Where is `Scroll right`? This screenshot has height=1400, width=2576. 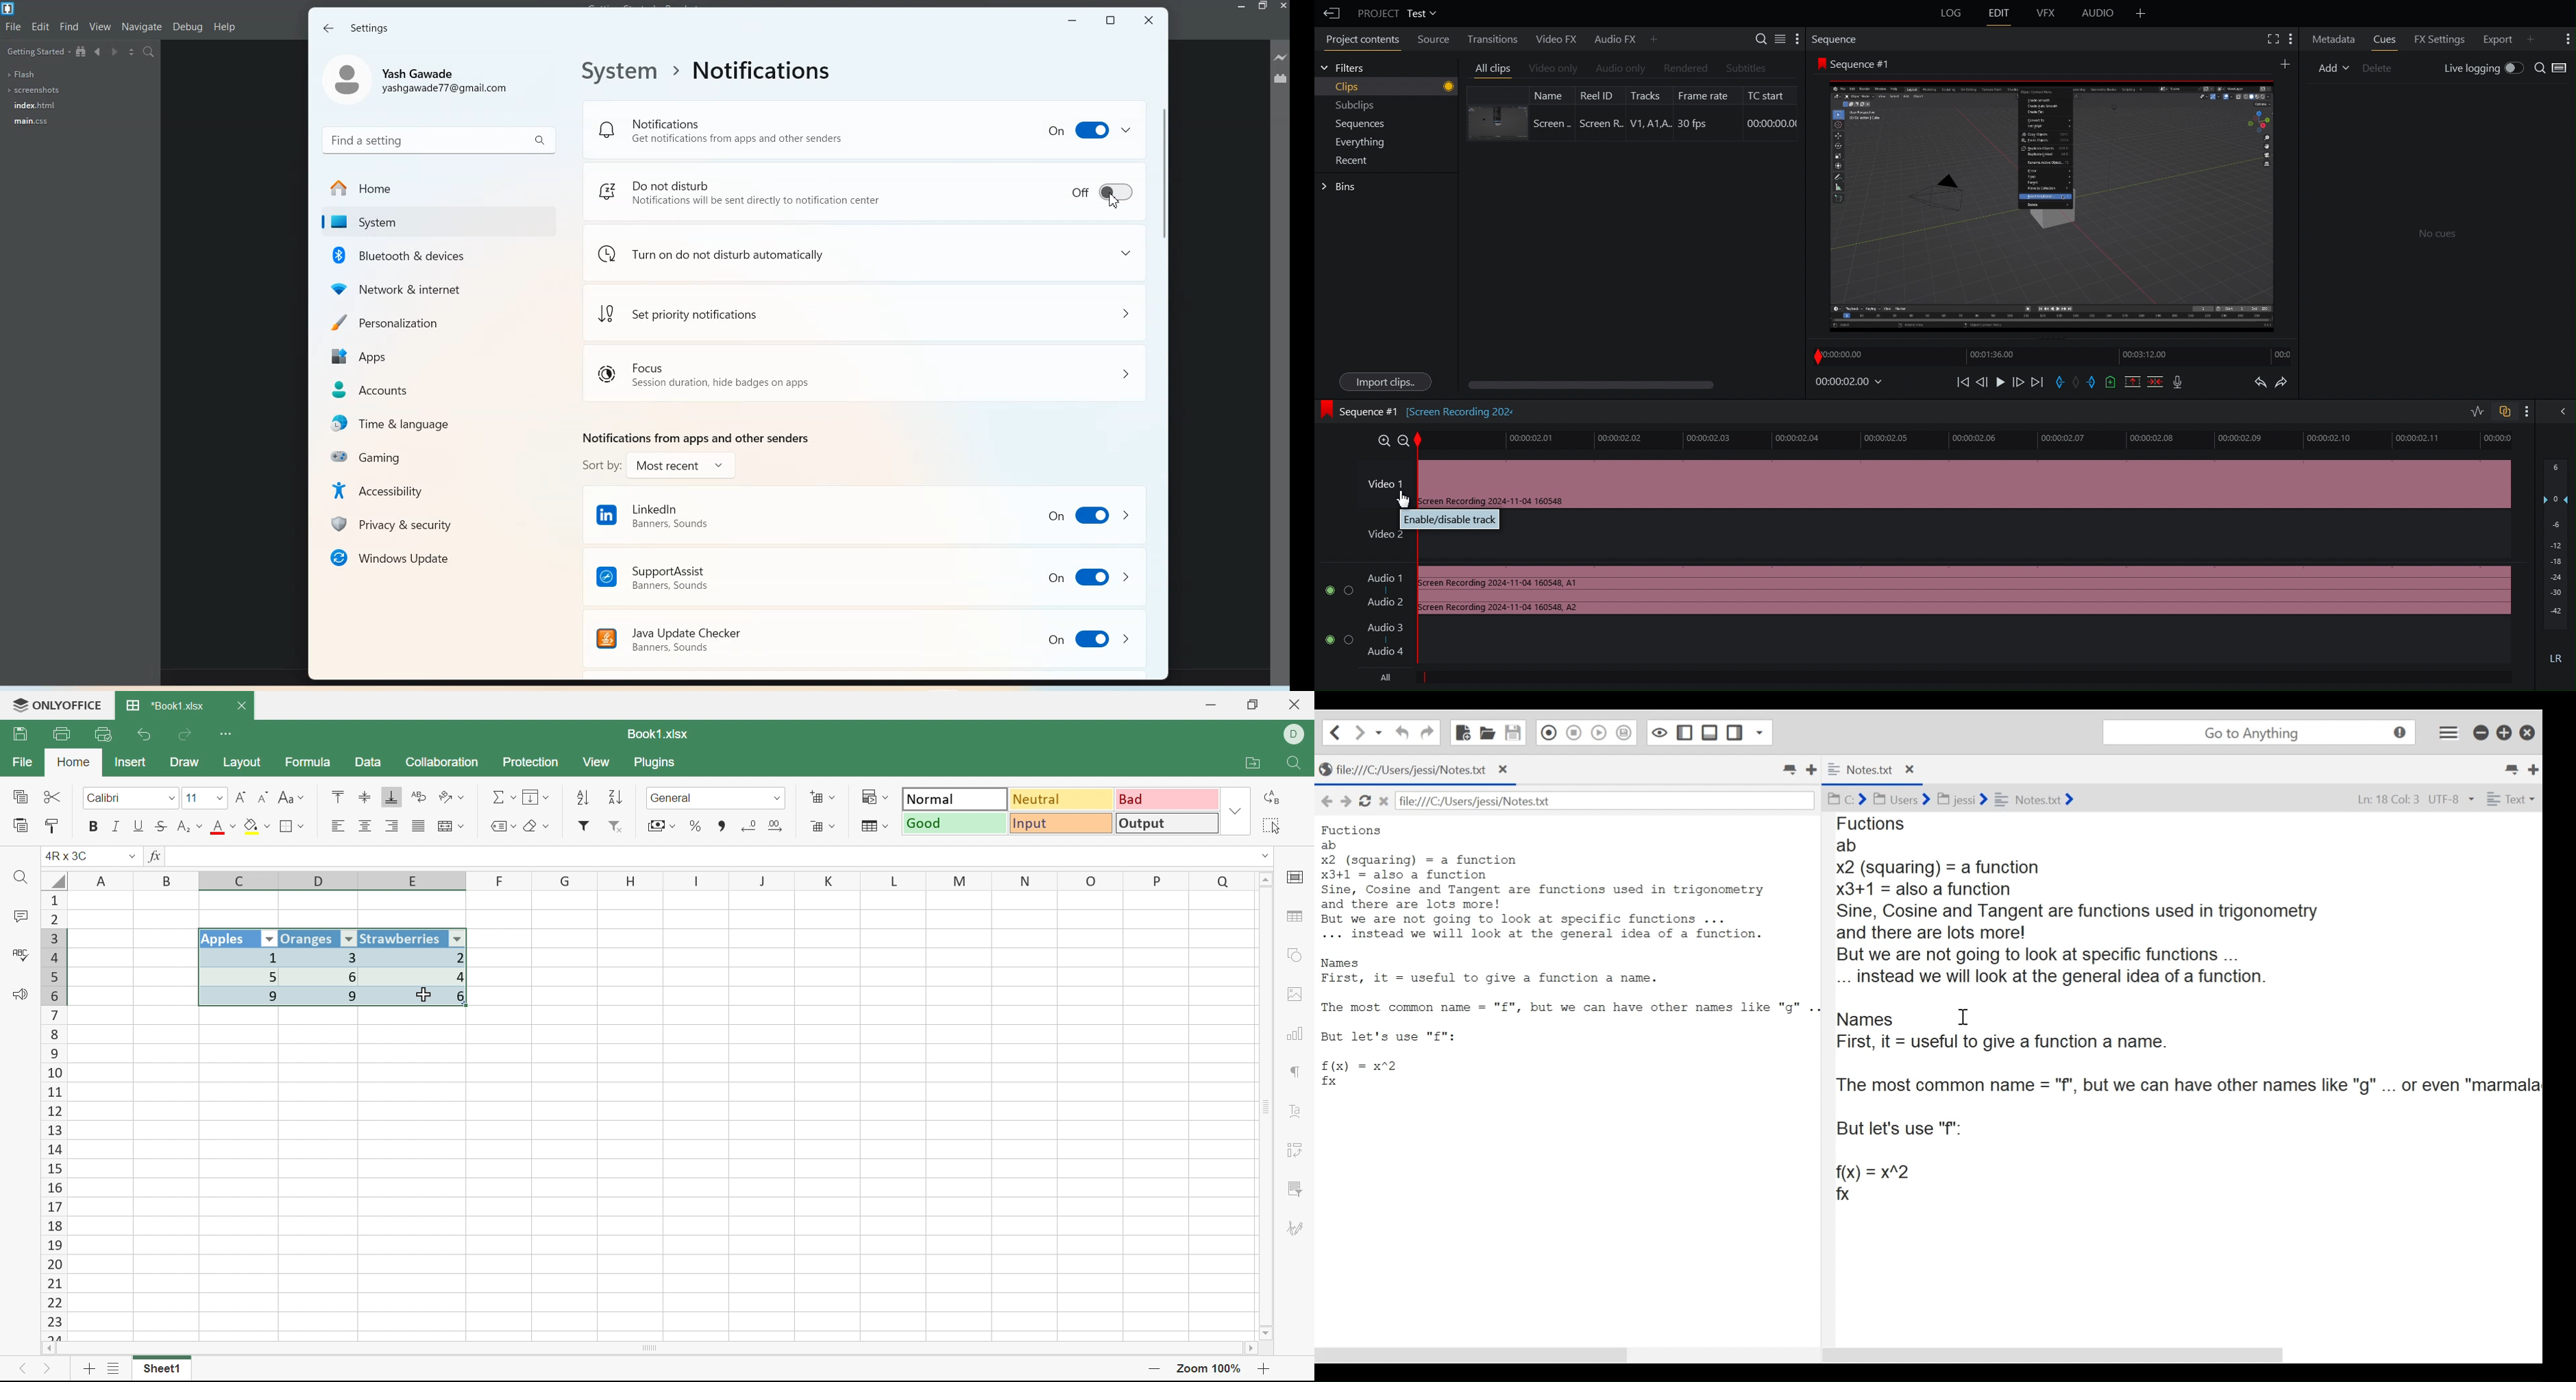
Scroll right is located at coordinates (1248, 1349).